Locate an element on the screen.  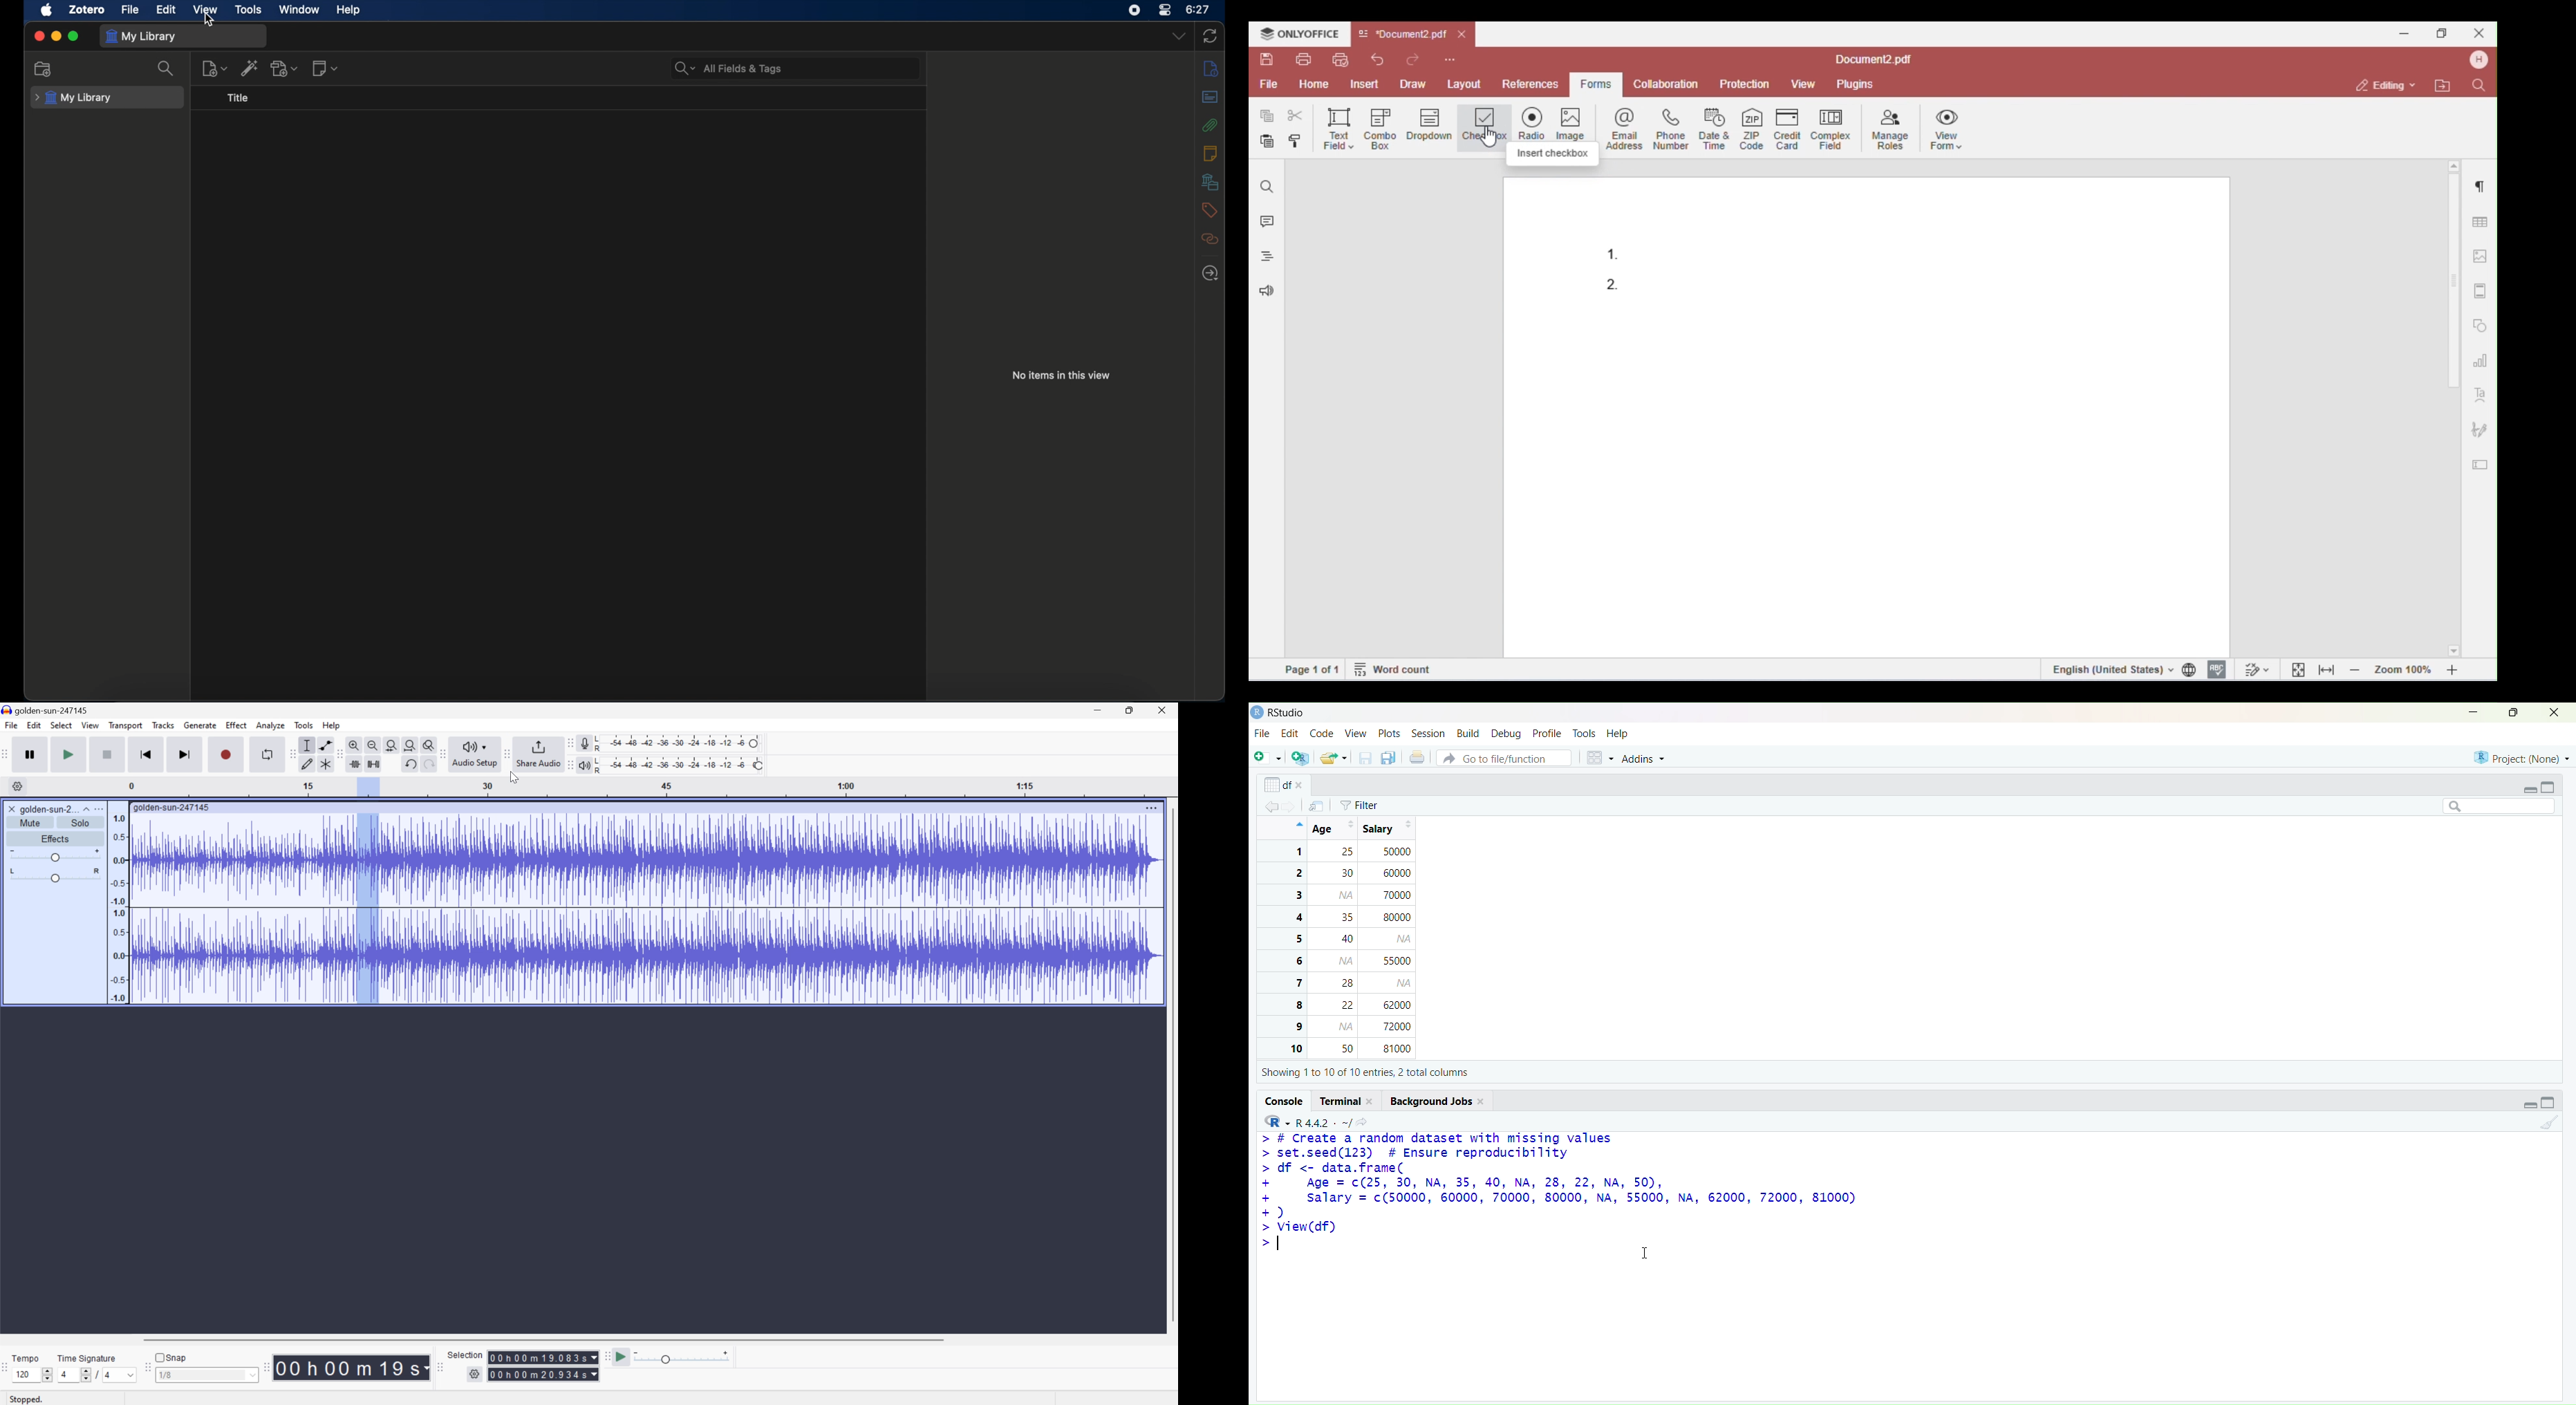
Cursor is located at coordinates (512, 778).